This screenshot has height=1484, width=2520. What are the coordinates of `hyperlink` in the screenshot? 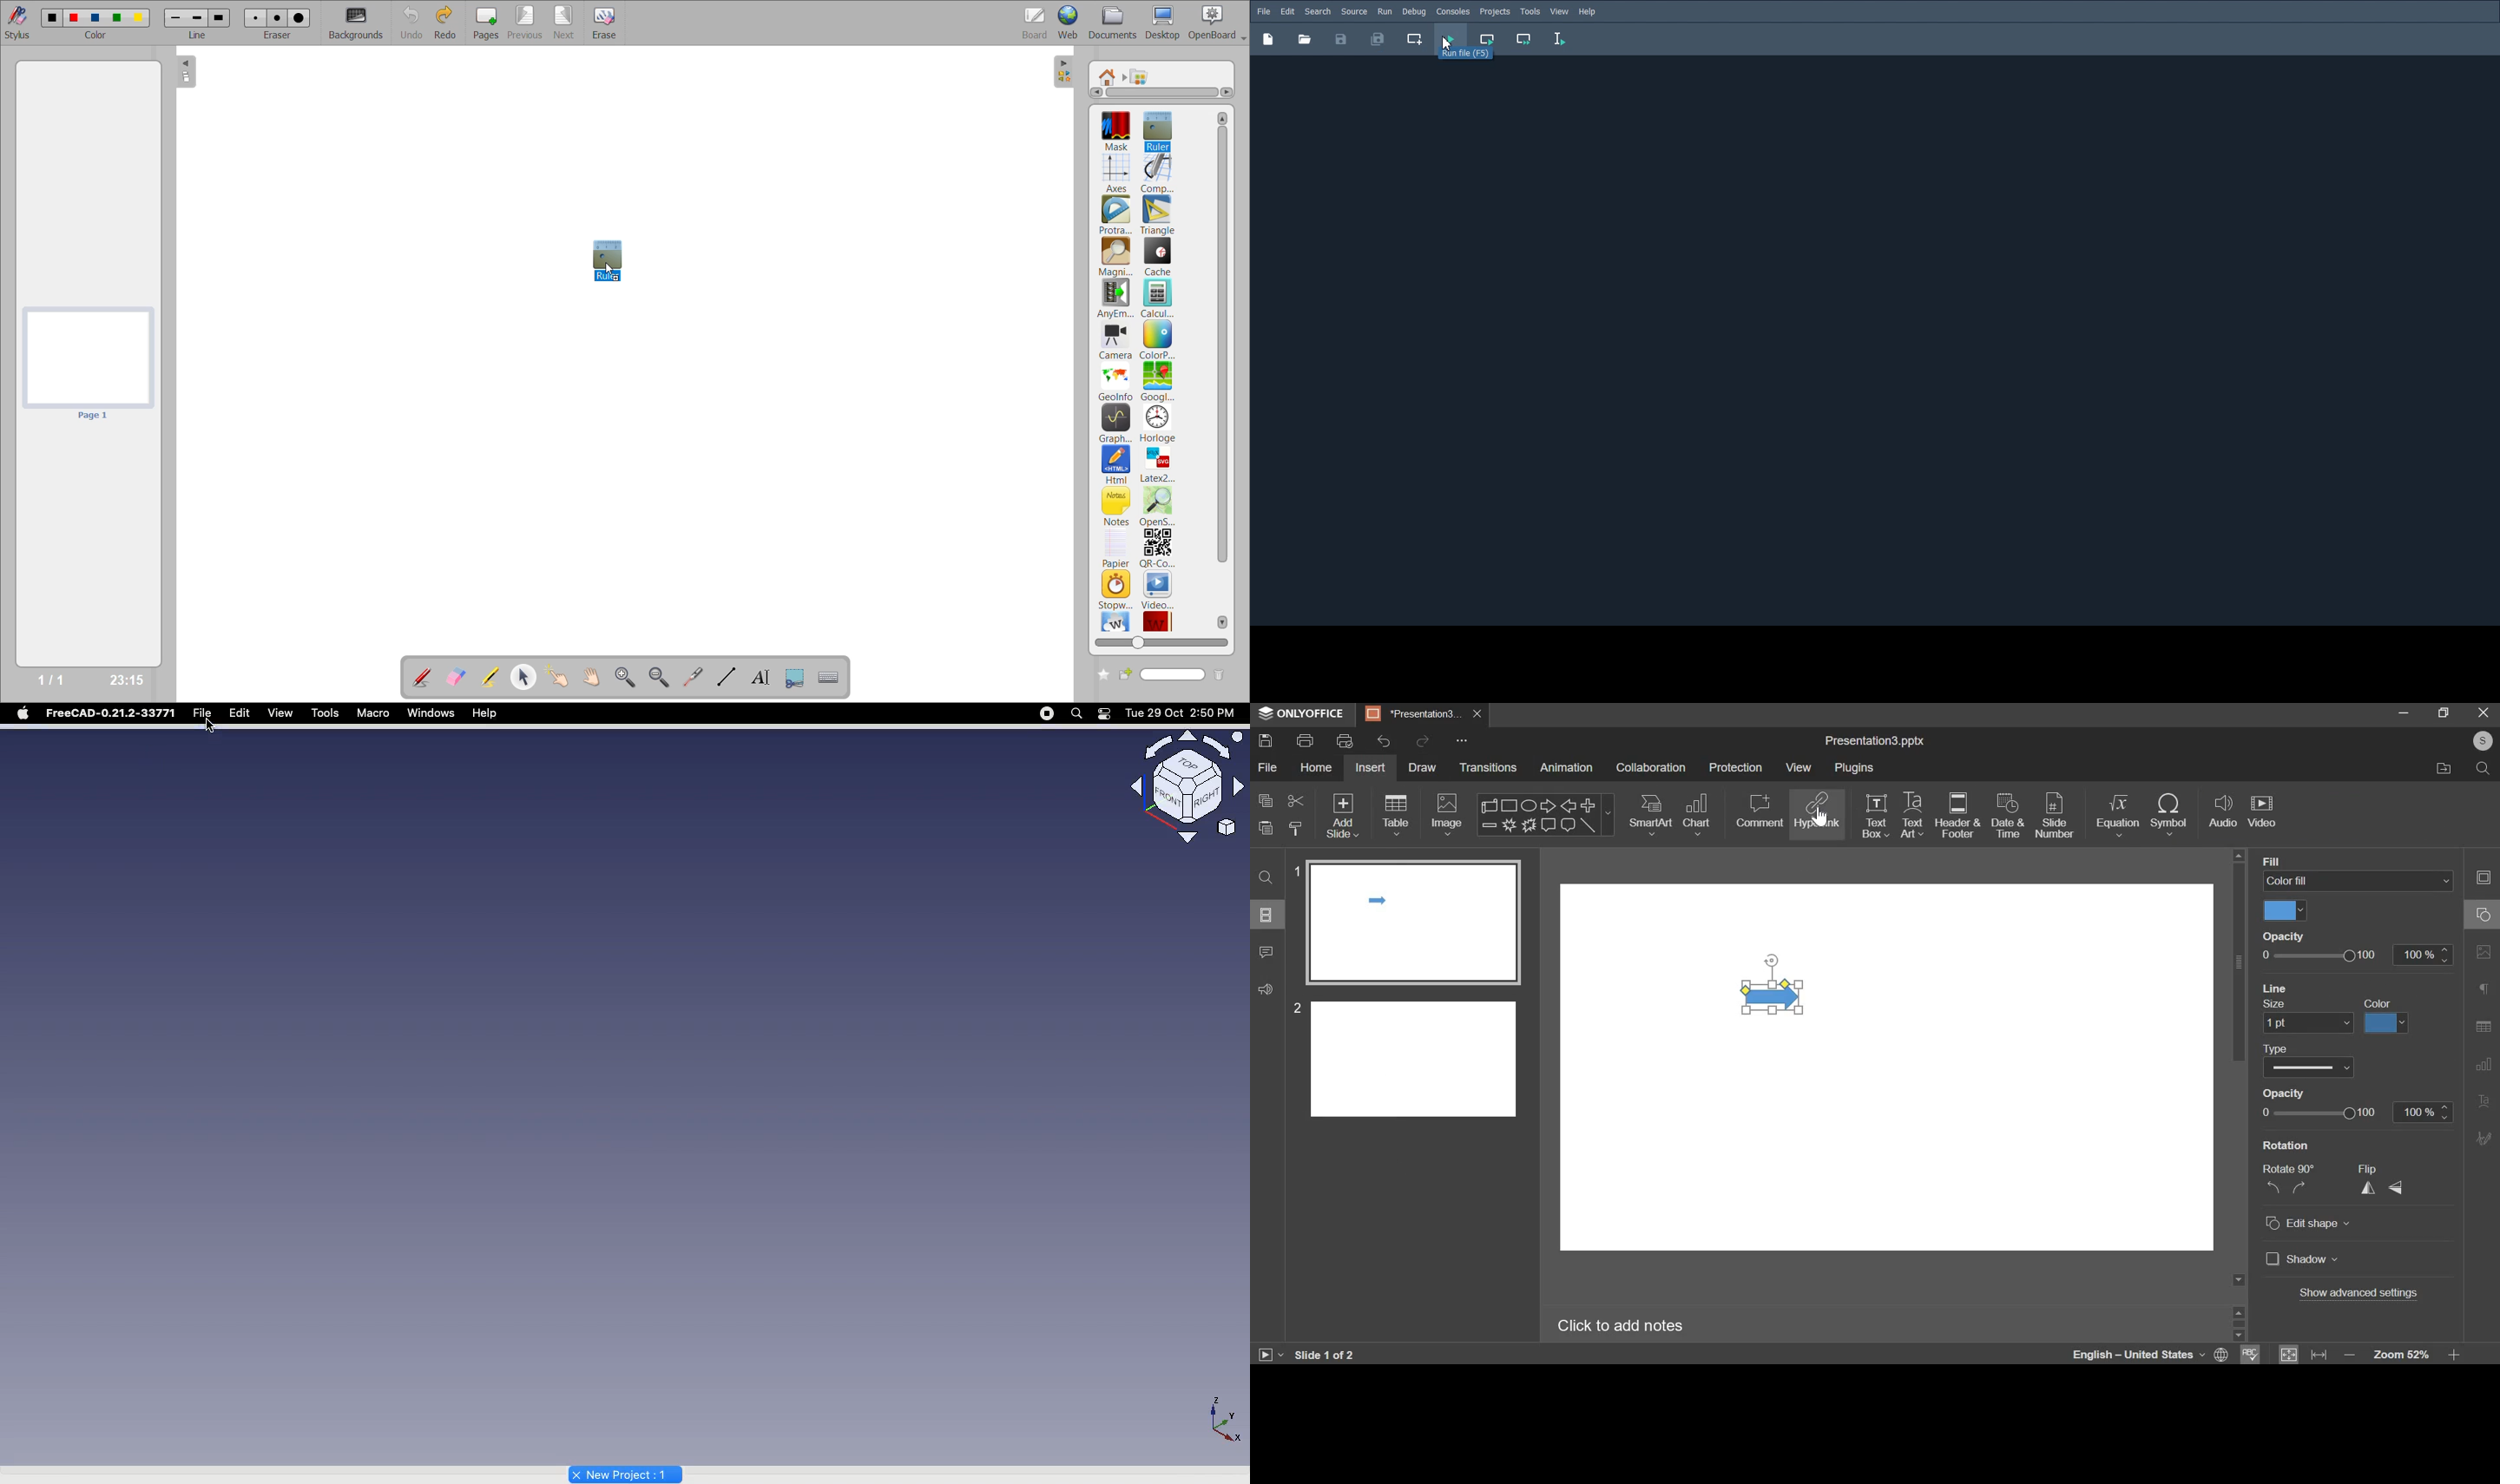 It's located at (1818, 810).